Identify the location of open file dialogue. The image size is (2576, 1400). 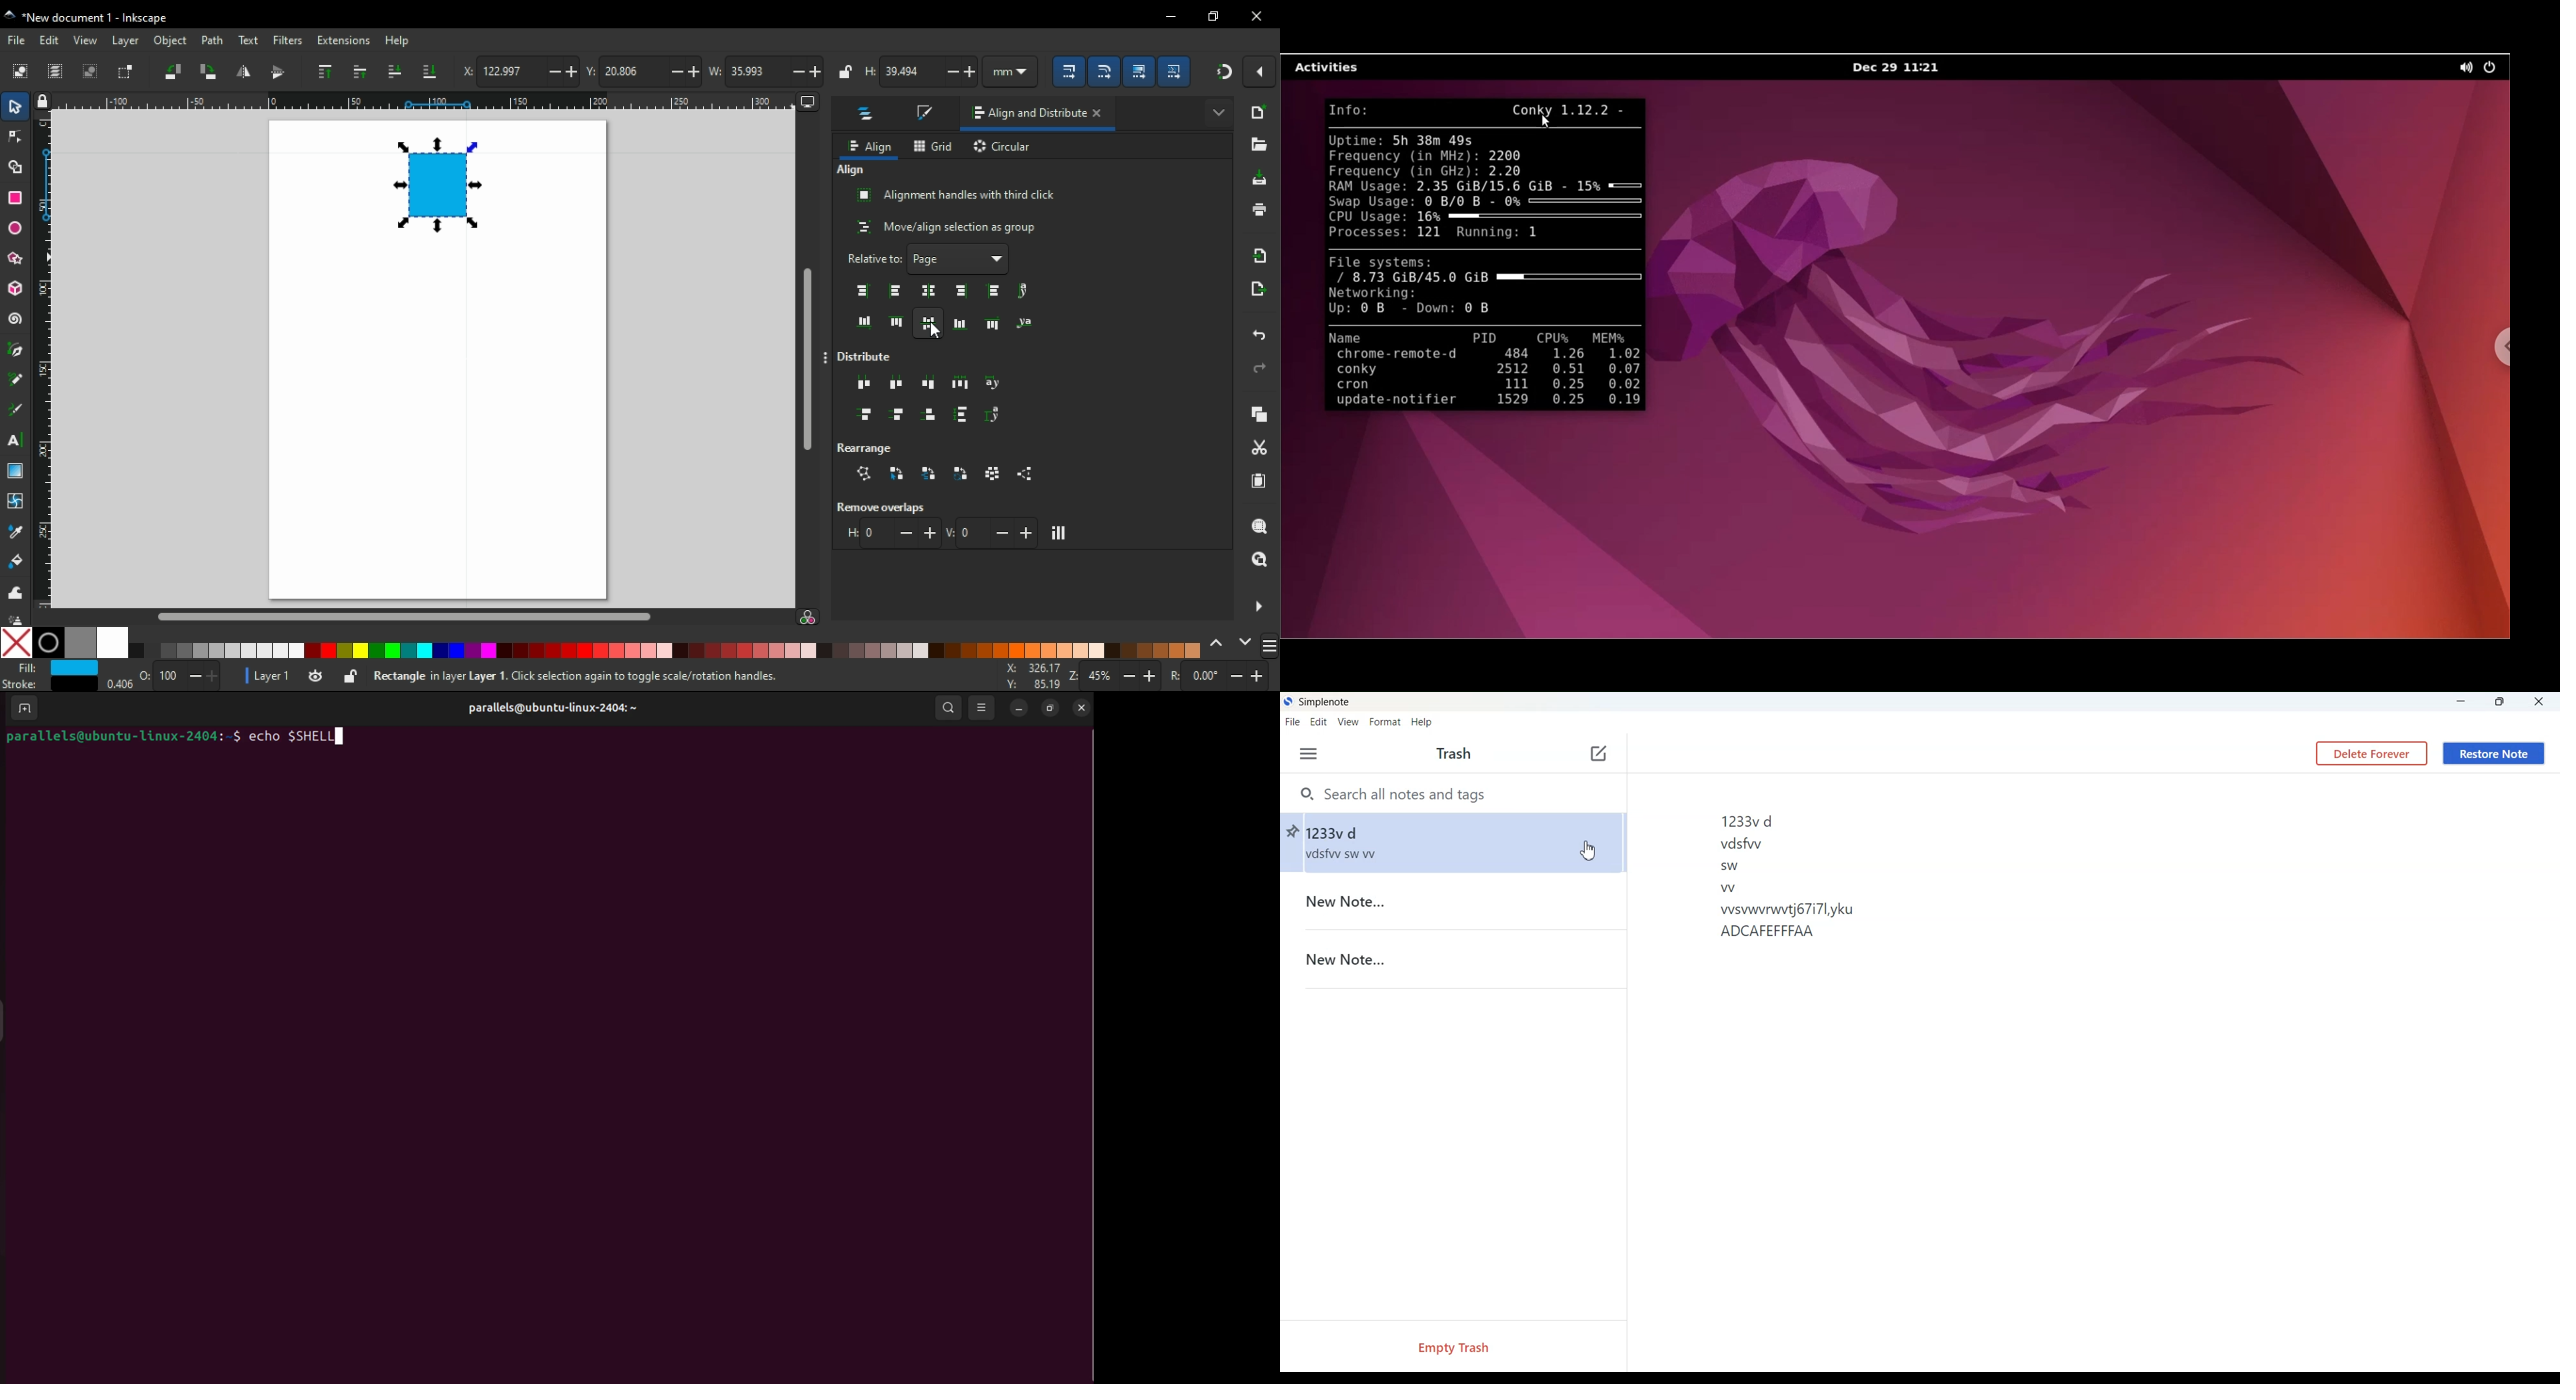
(1258, 144).